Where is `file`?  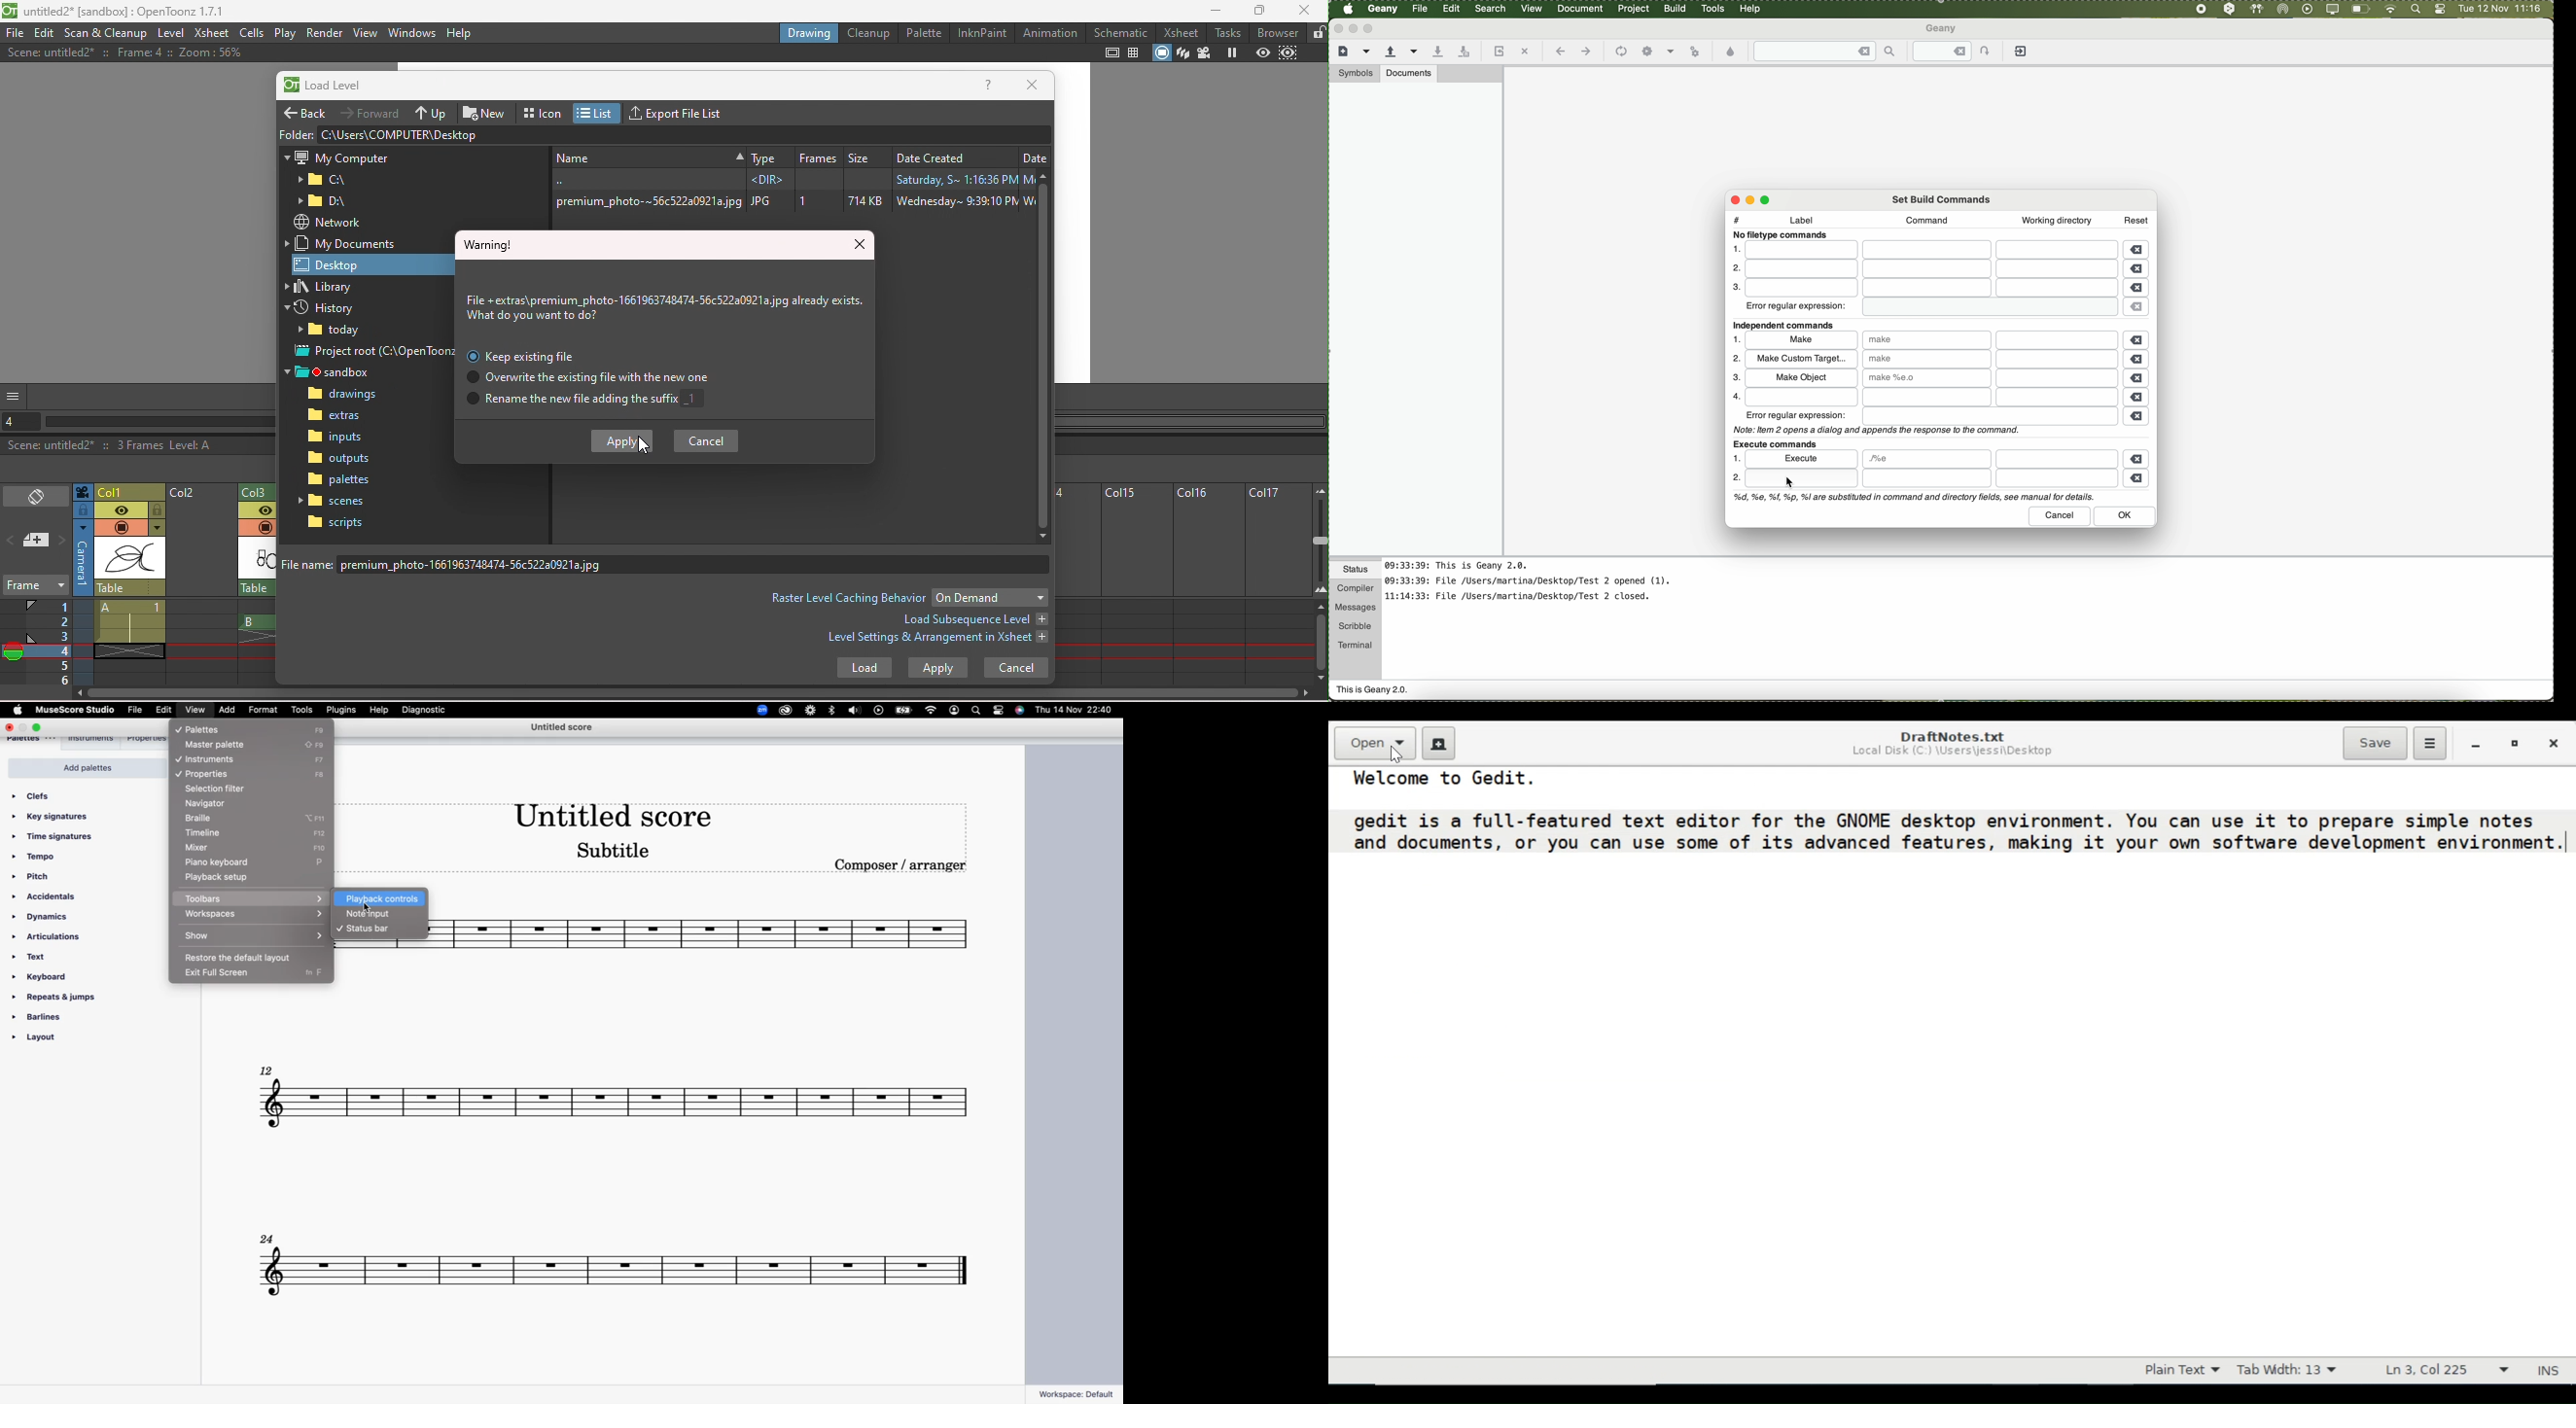 file is located at coordinates (1930, 288).